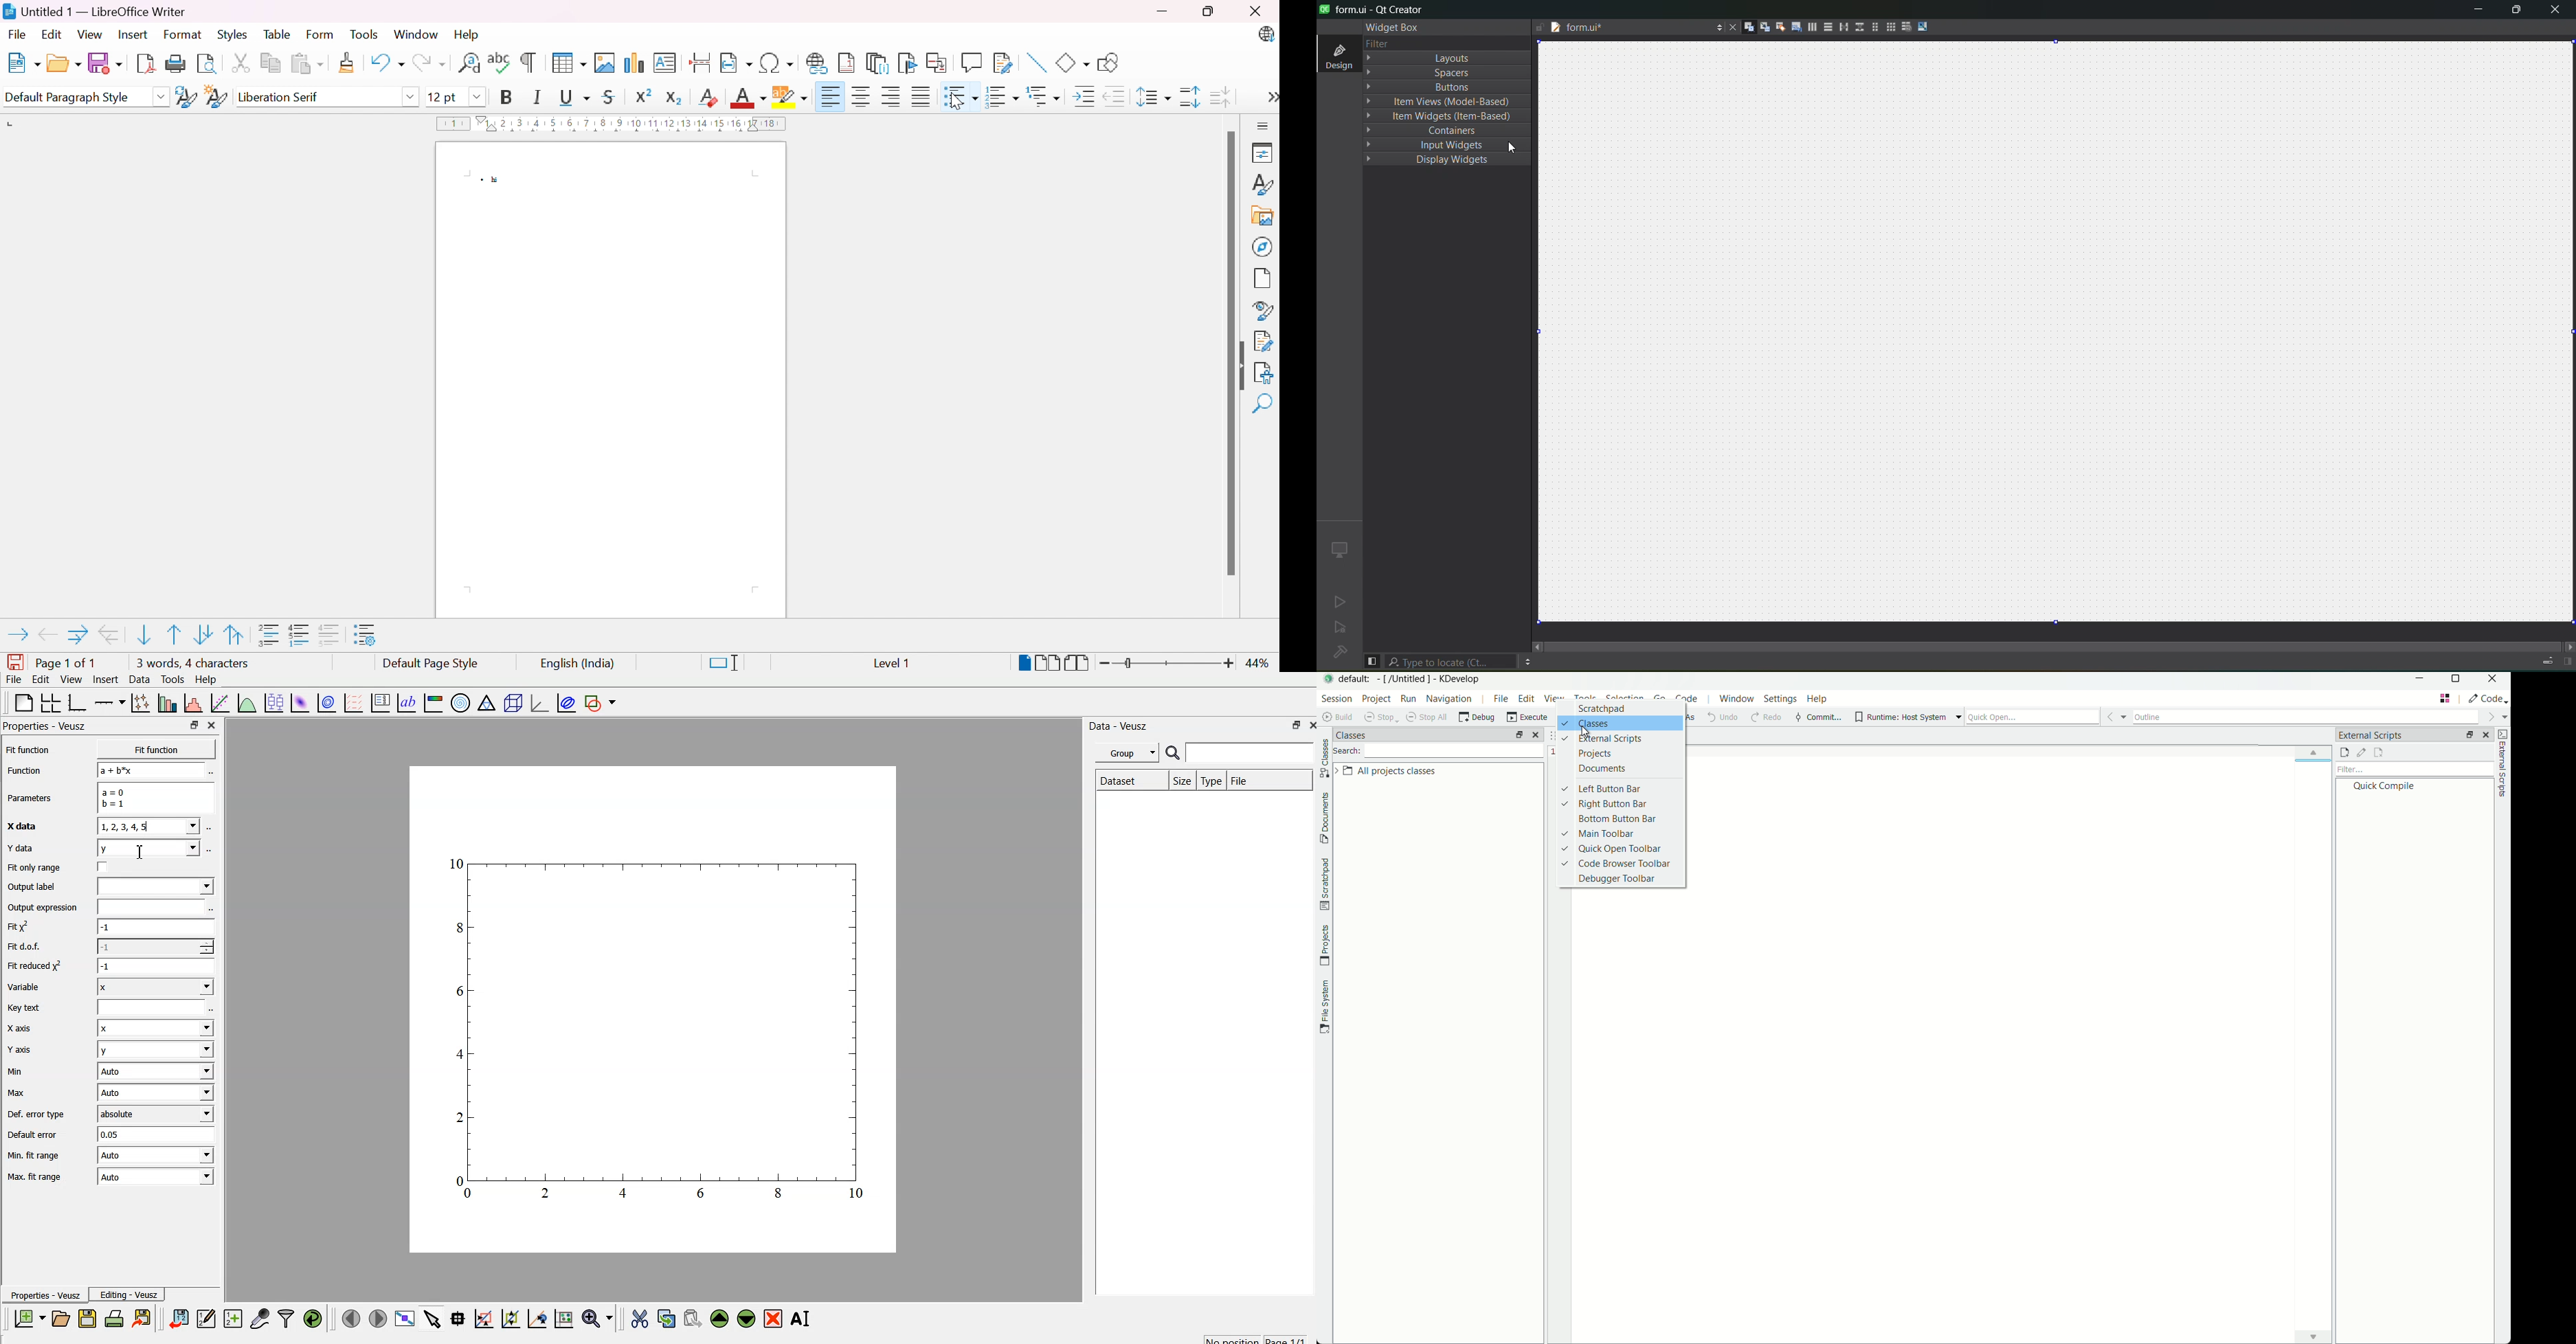 This screenshot has width=2576, height=1344. Describe the element at coordinates (1393, 28) in the screenshot. I see `widget box` at that location.